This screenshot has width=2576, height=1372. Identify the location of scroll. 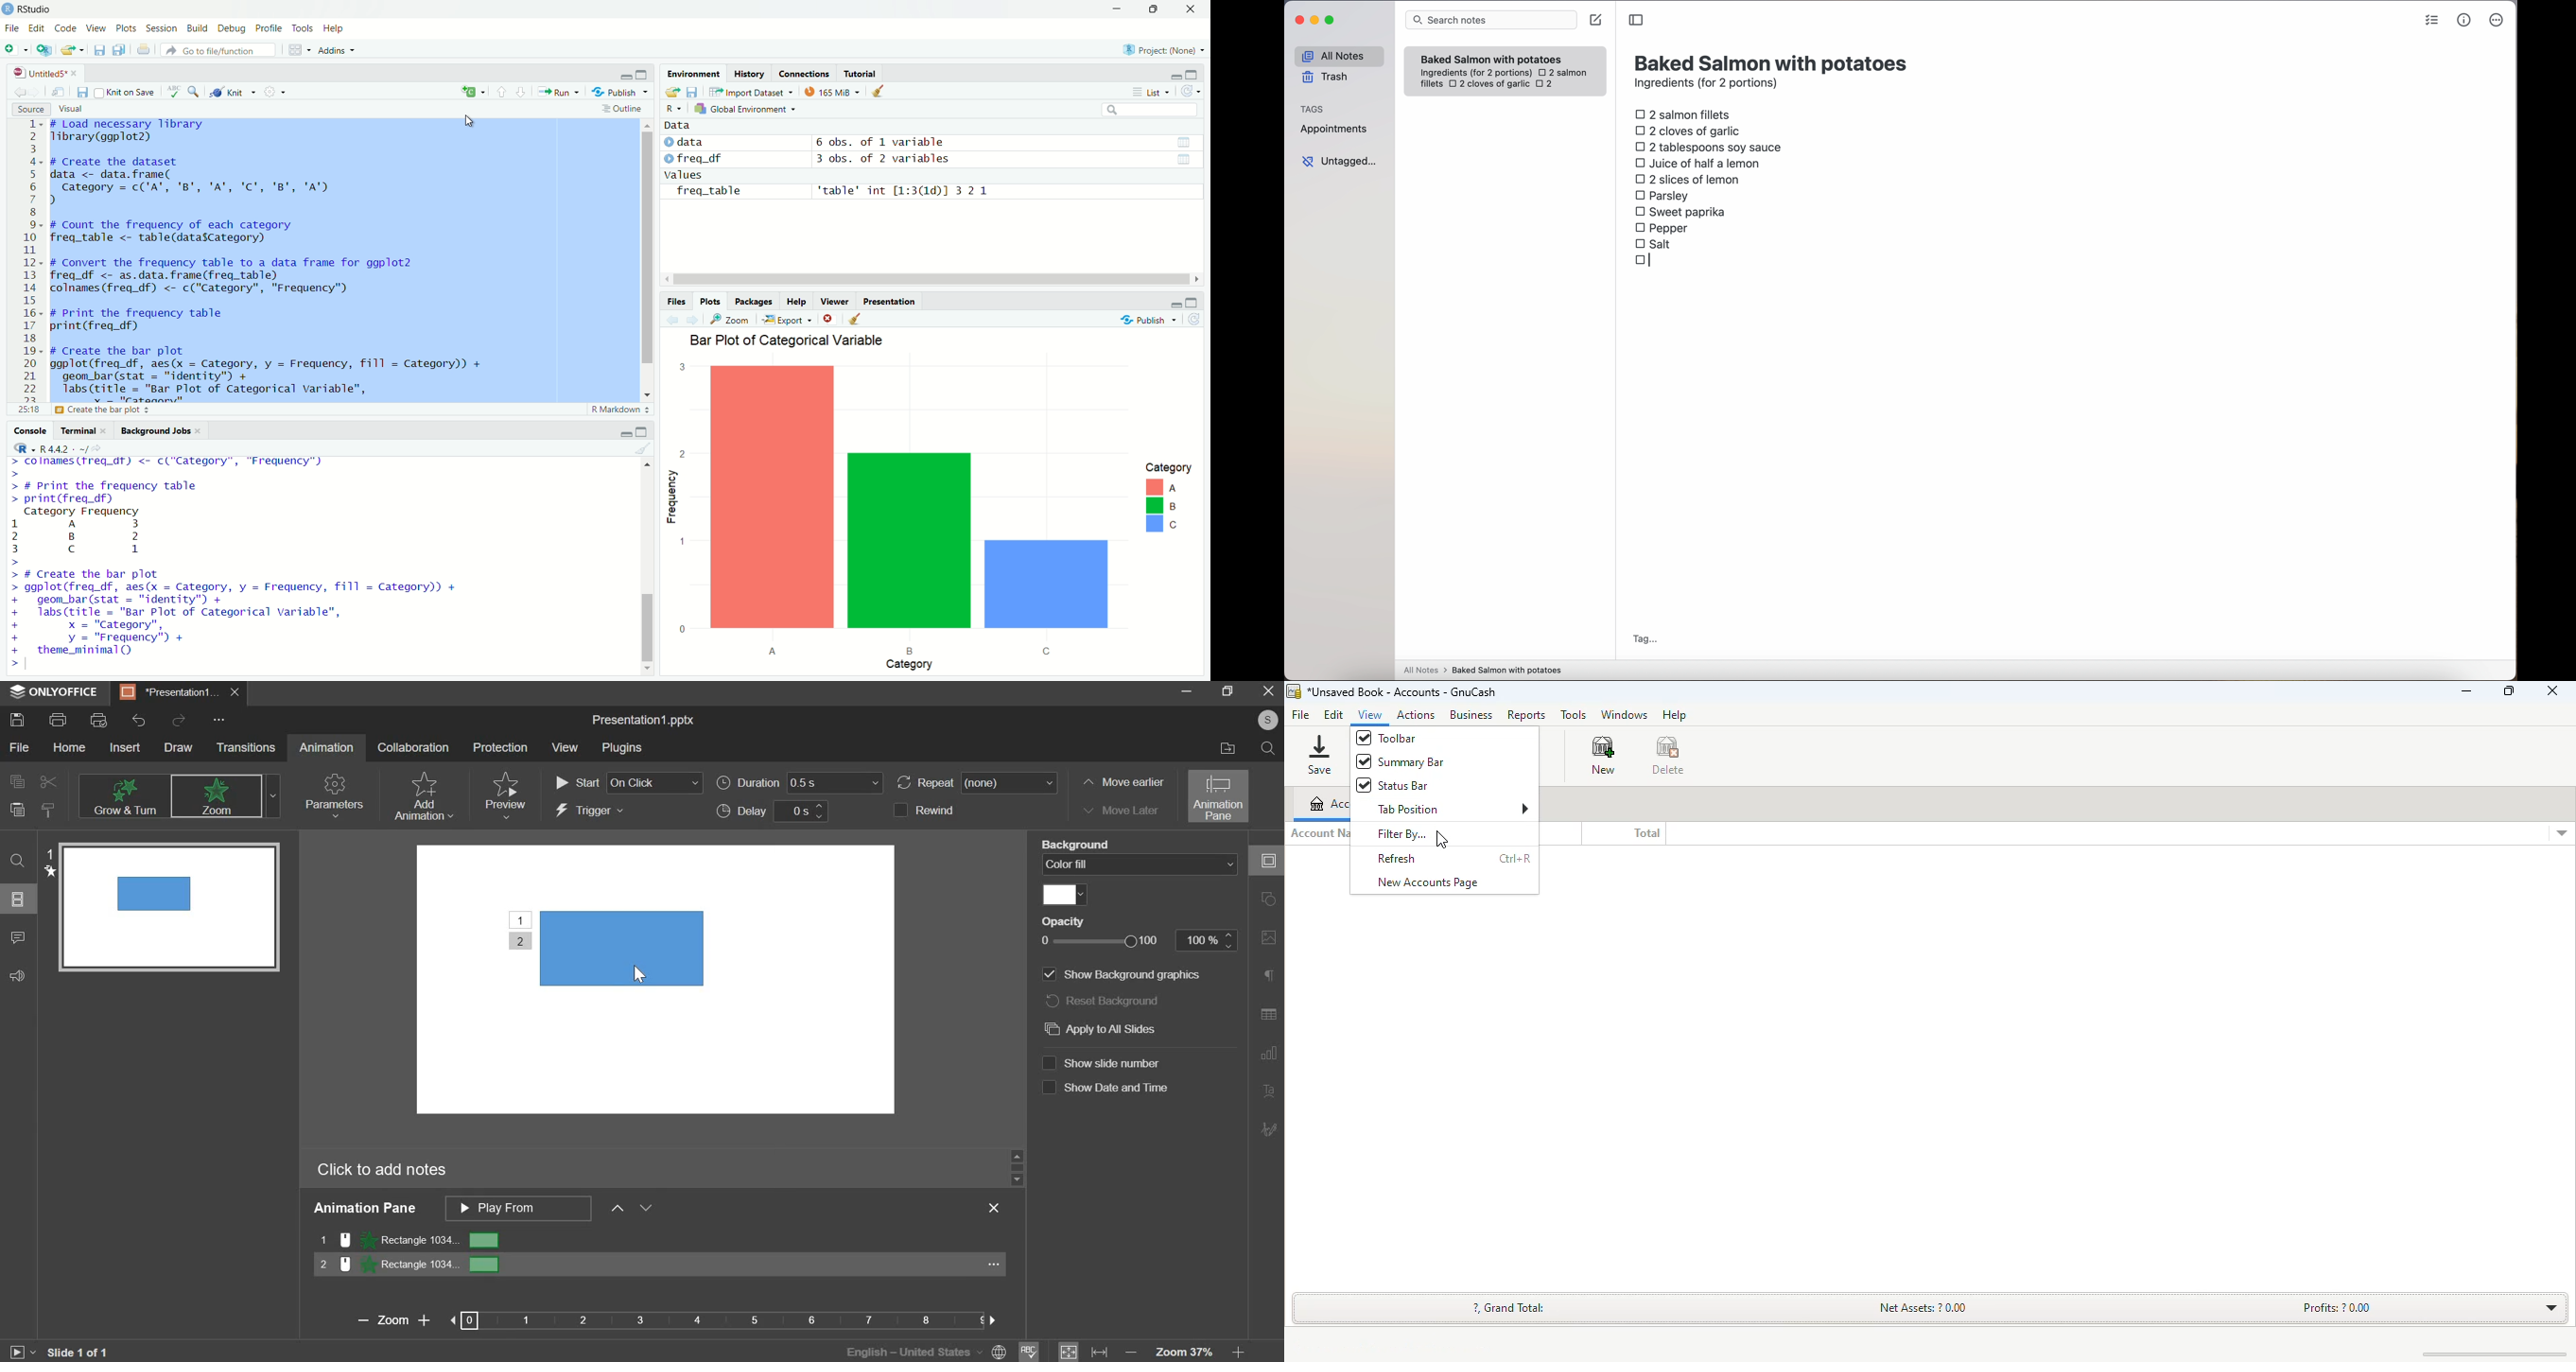
(2484, 1353).